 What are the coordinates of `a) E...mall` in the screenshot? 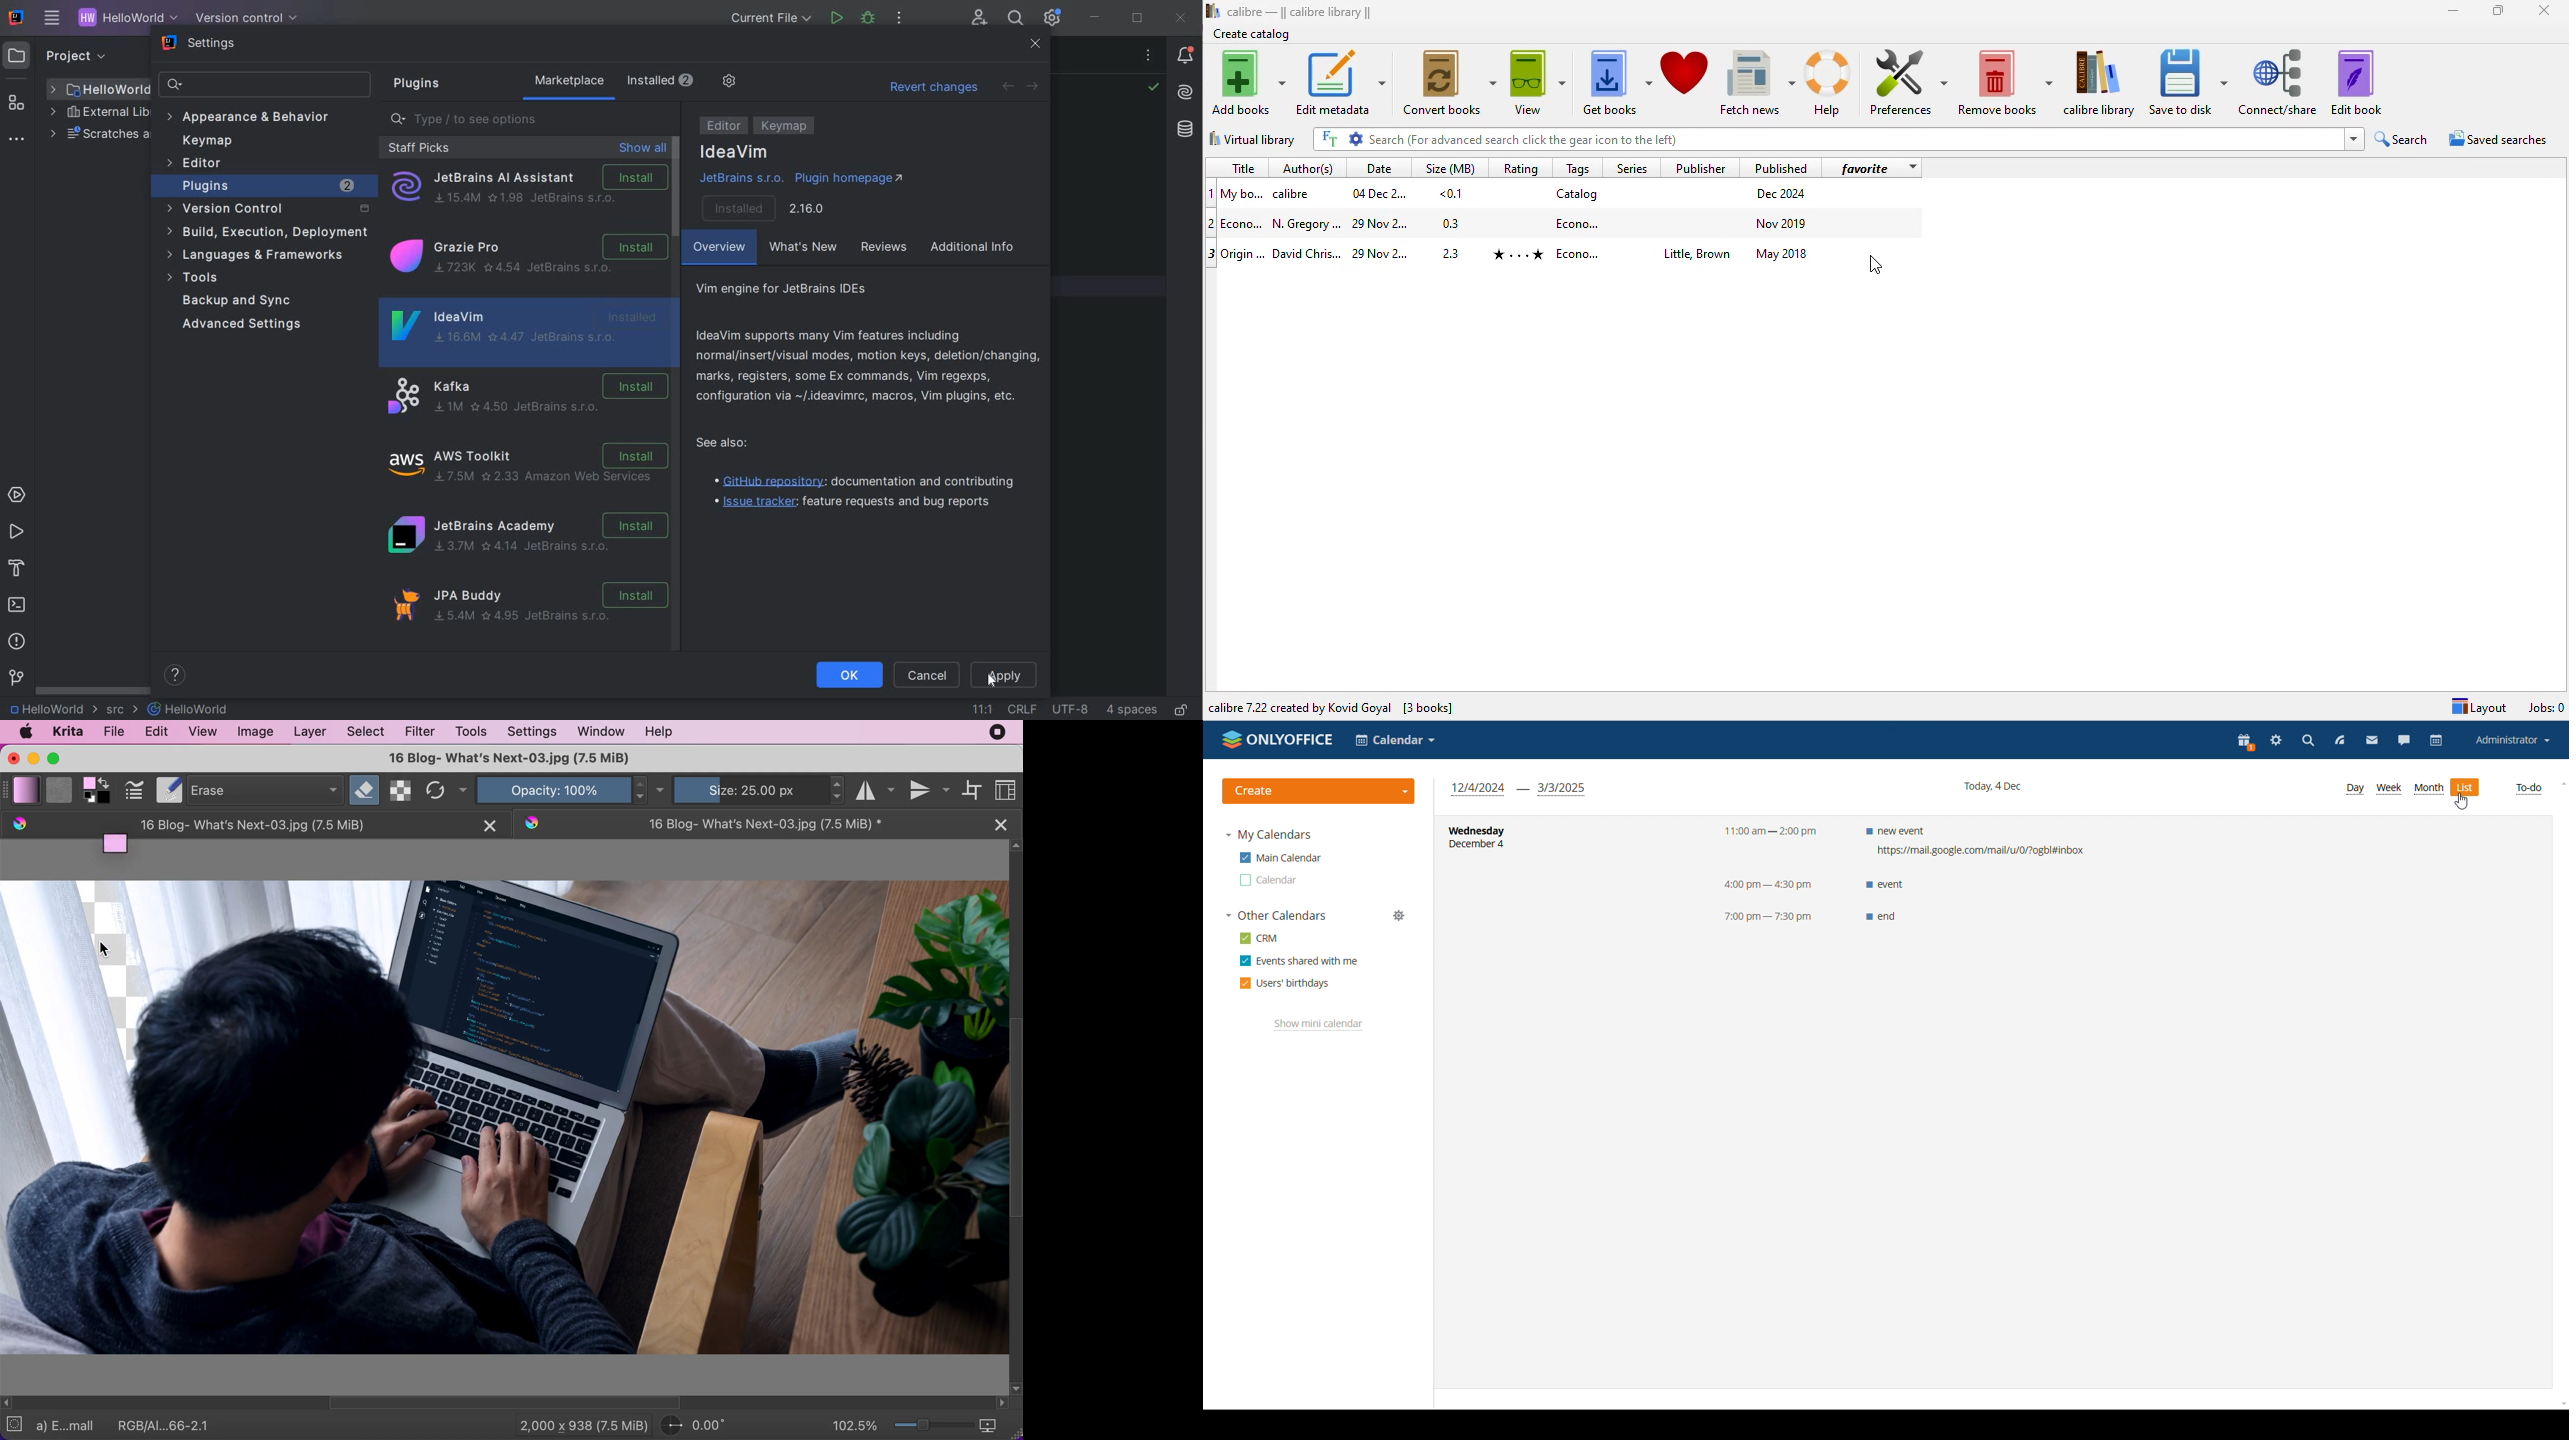 It's located at (69, 1426).